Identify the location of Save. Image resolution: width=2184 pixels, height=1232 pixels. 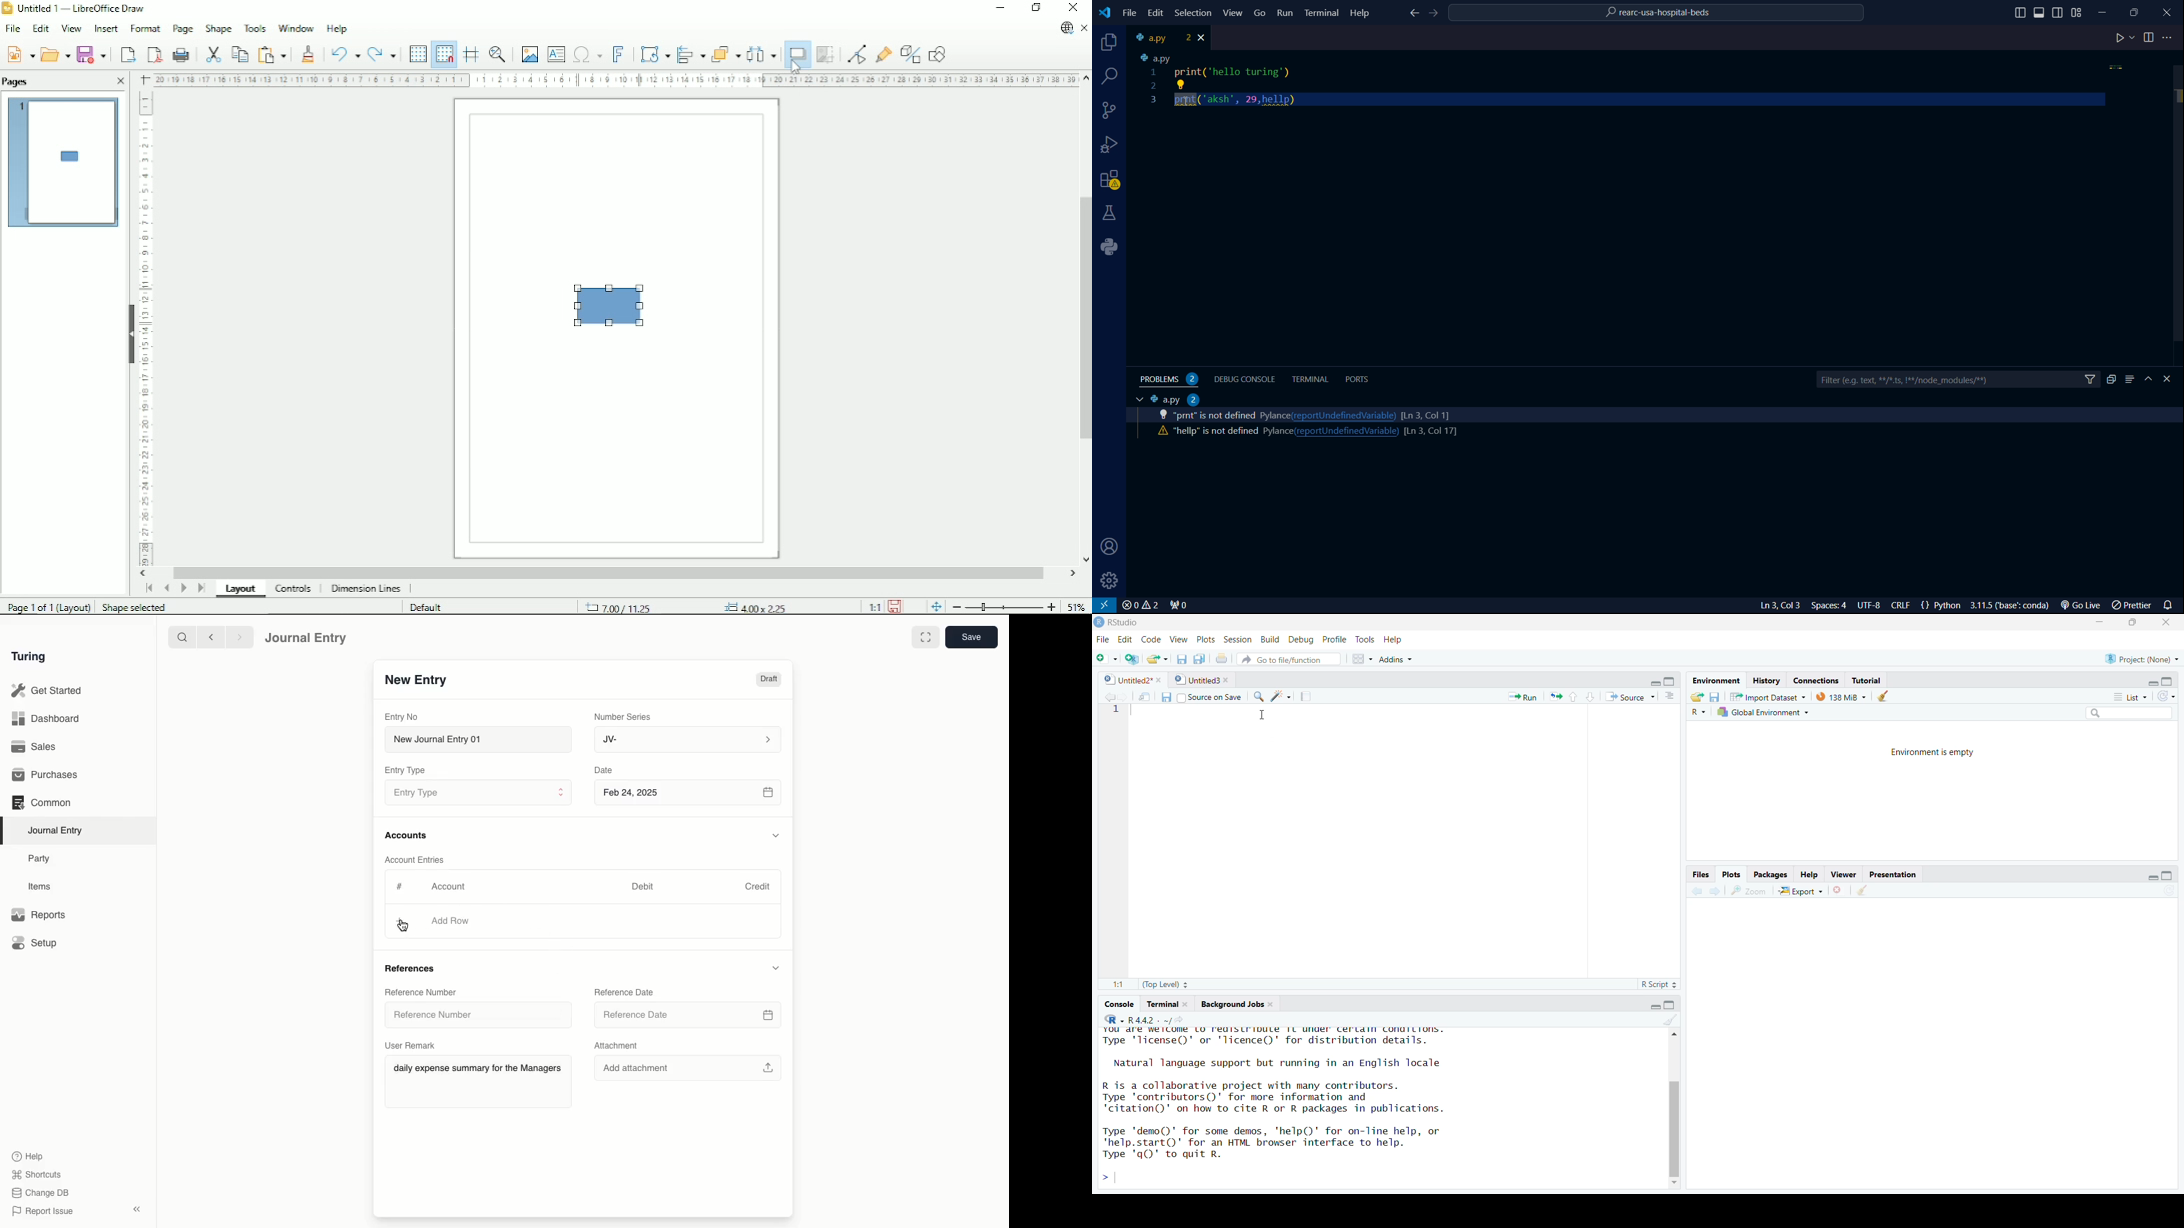
(1718, 695).